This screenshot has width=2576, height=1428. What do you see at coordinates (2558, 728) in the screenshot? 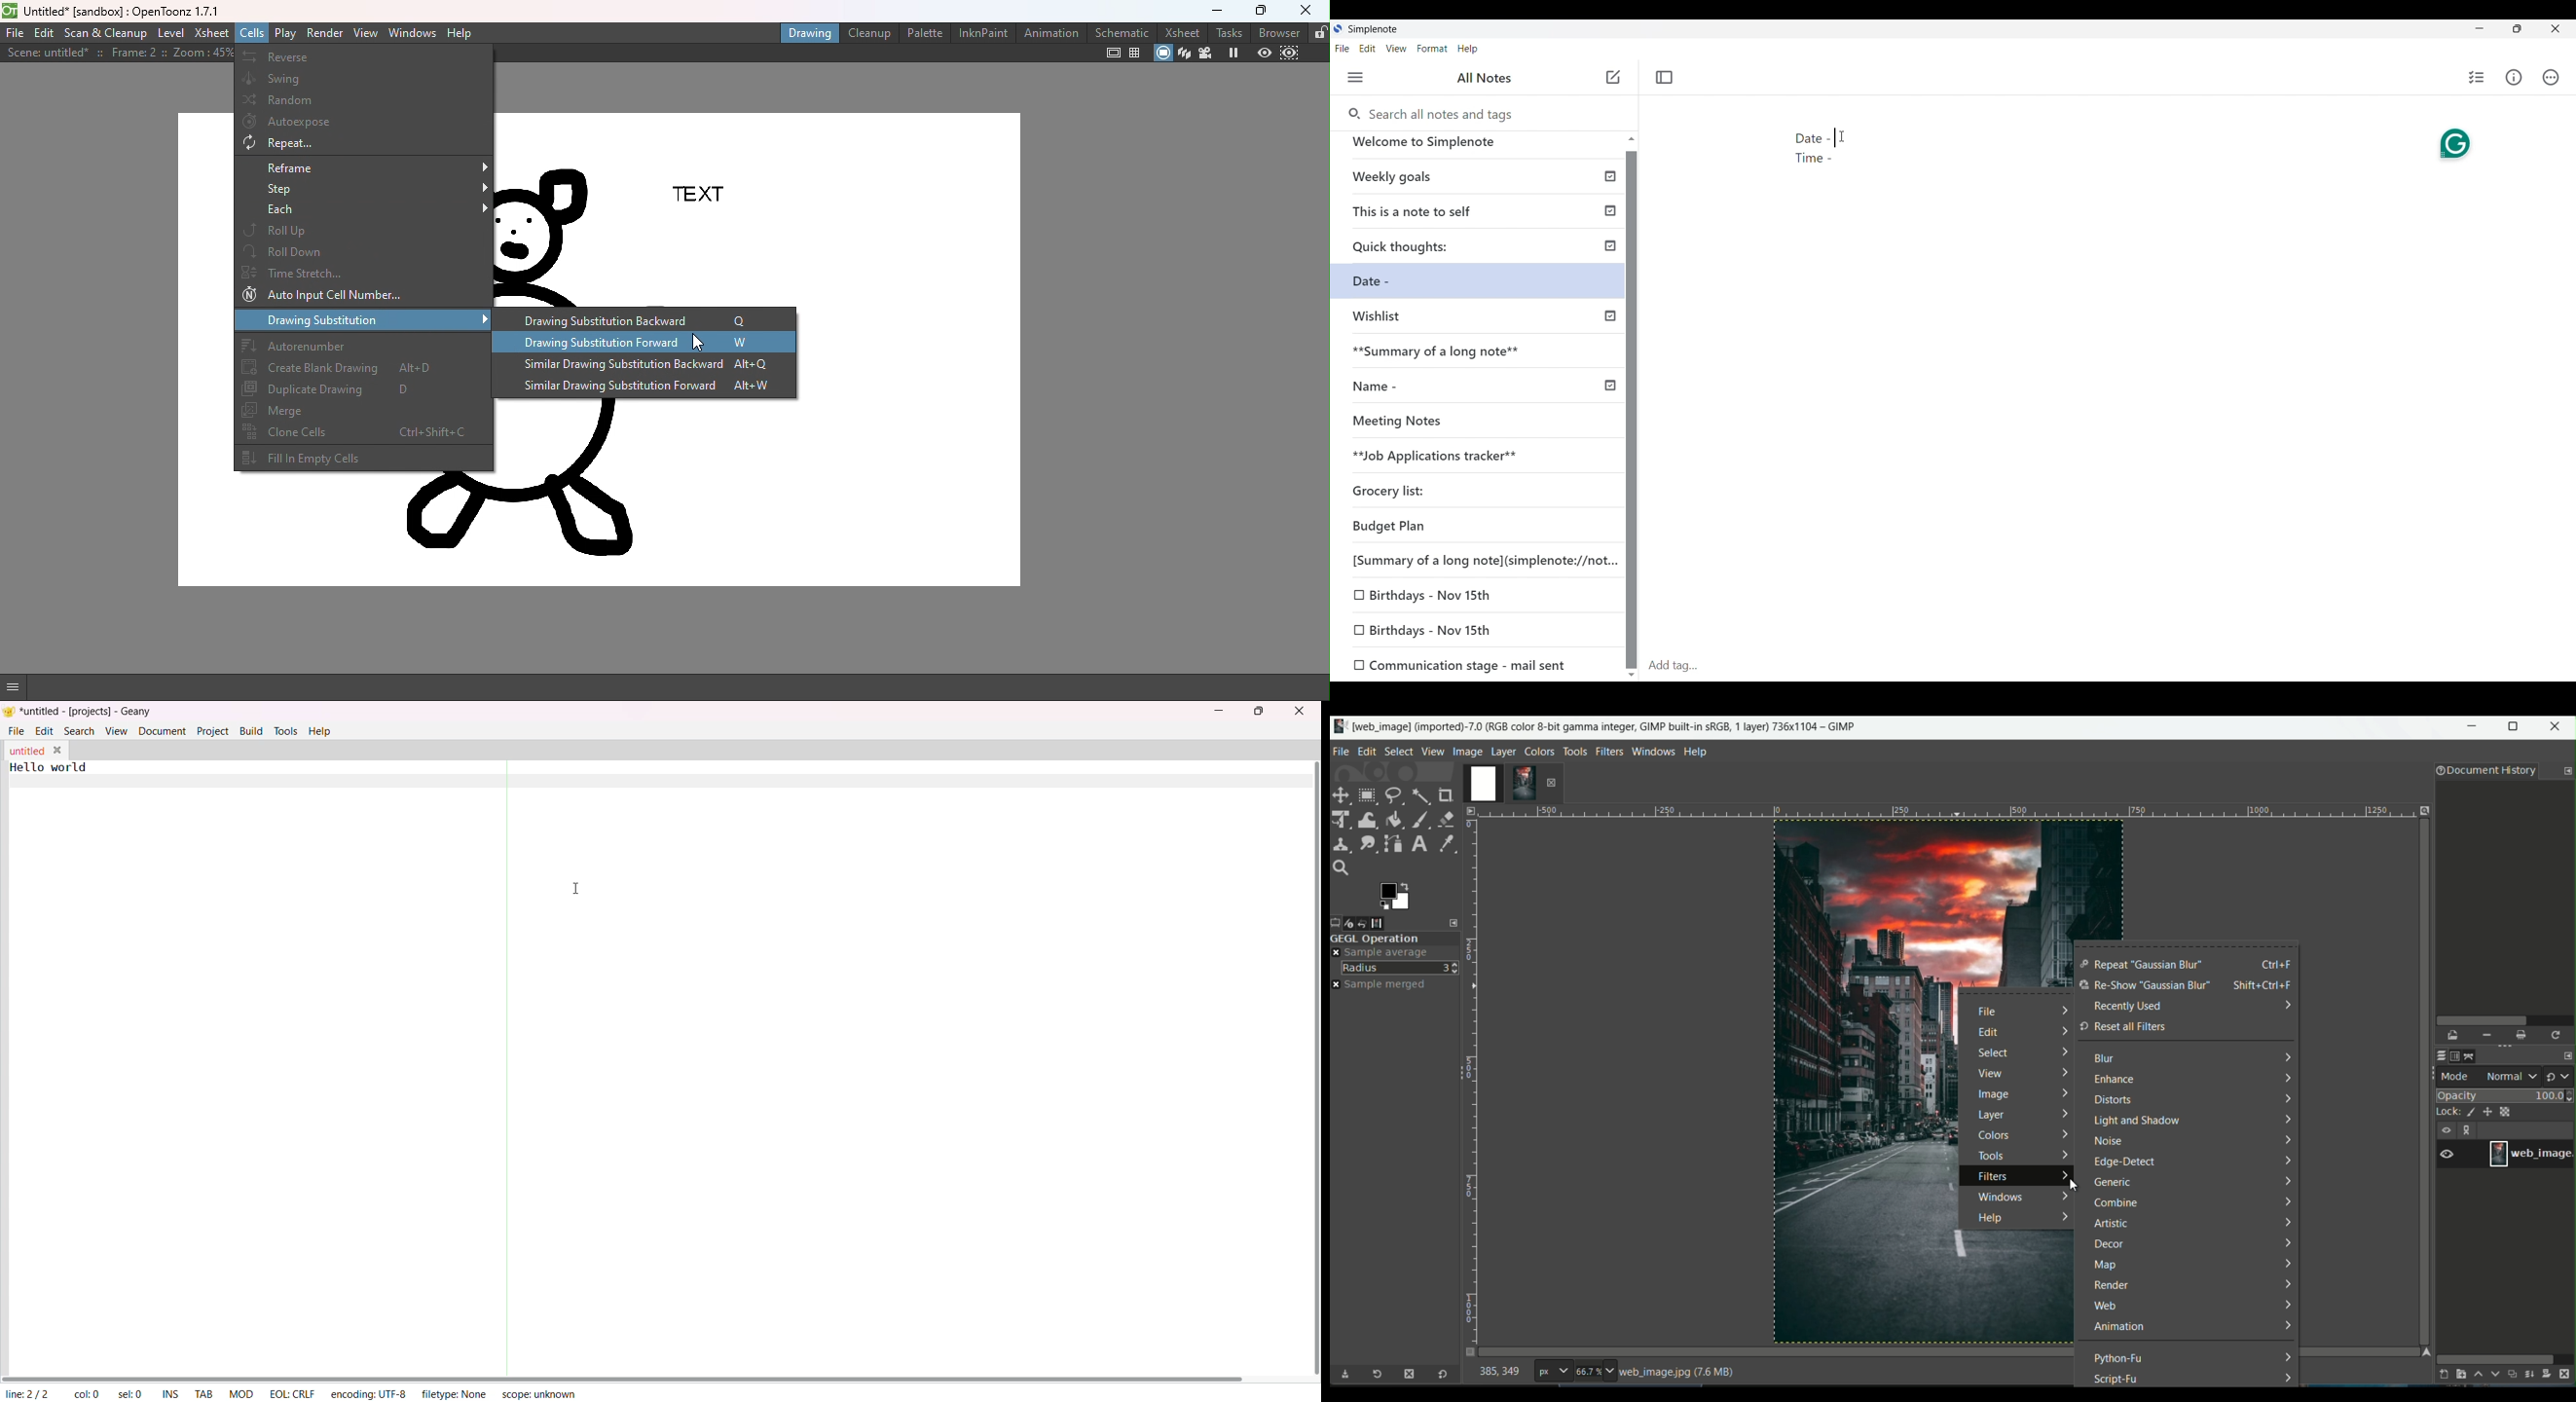
I see `close window` at bounding box center [2558, 728].